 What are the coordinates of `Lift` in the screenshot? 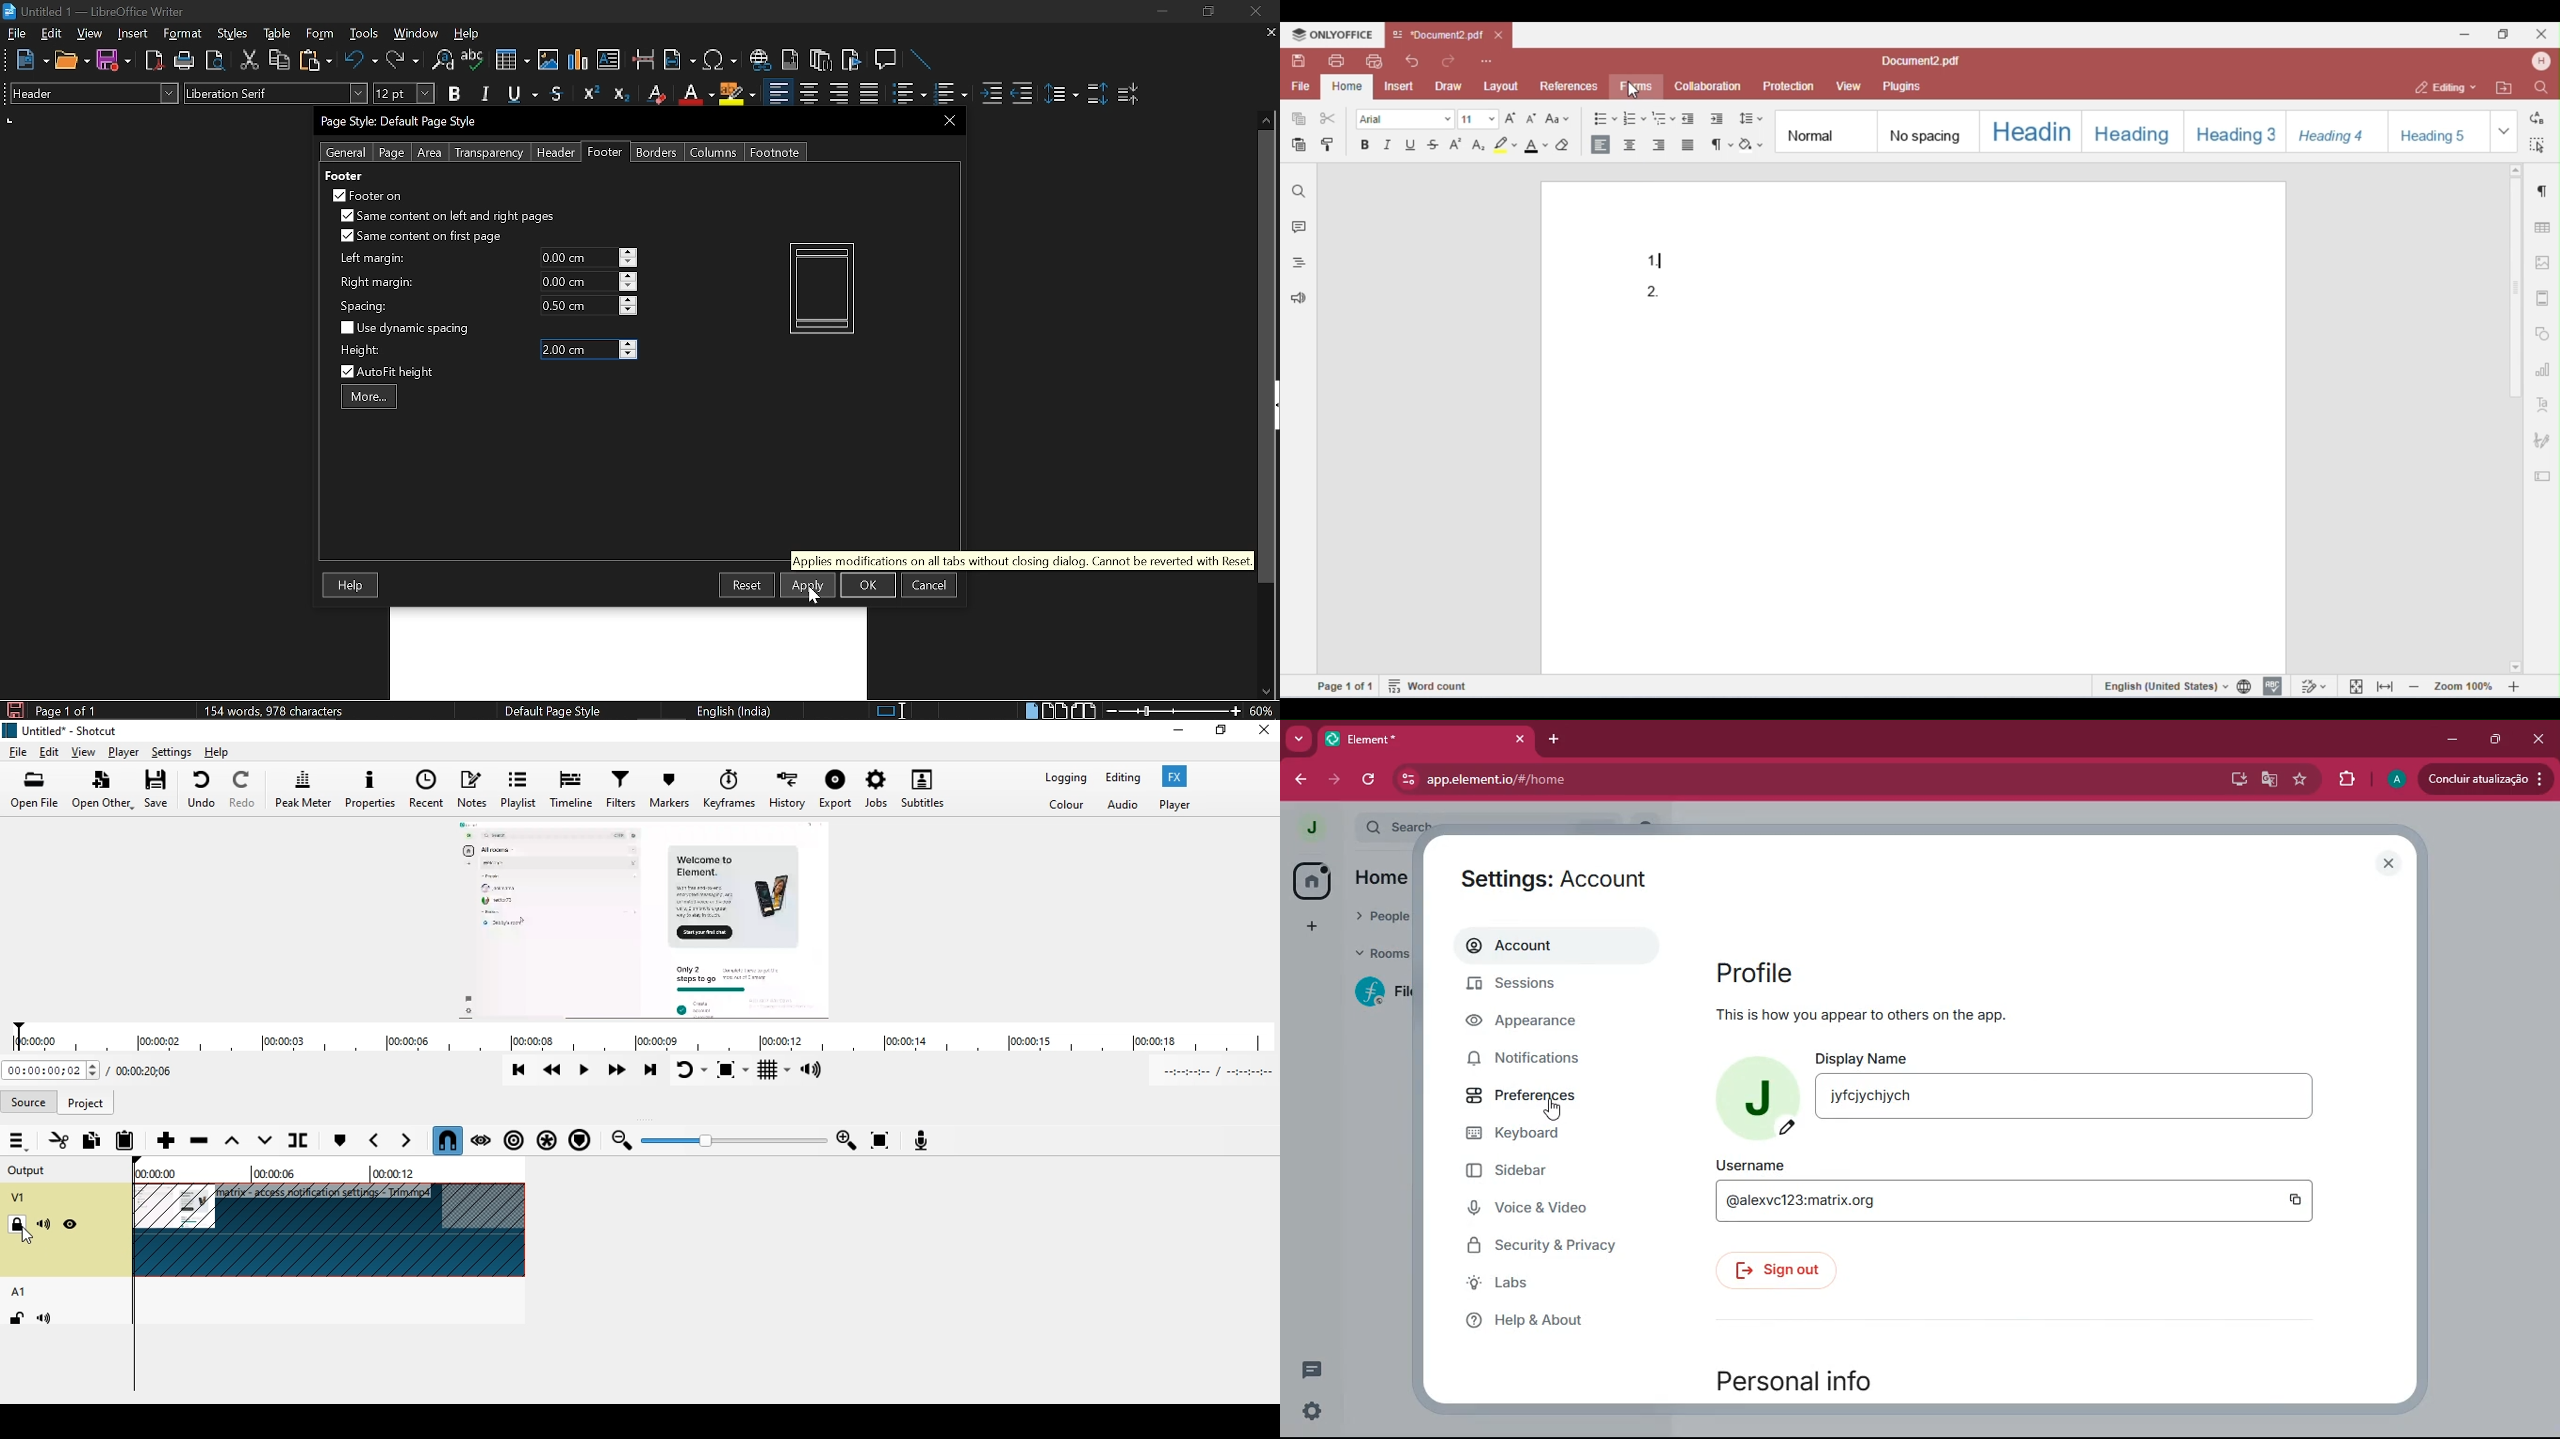 It's located at (231, 1140).